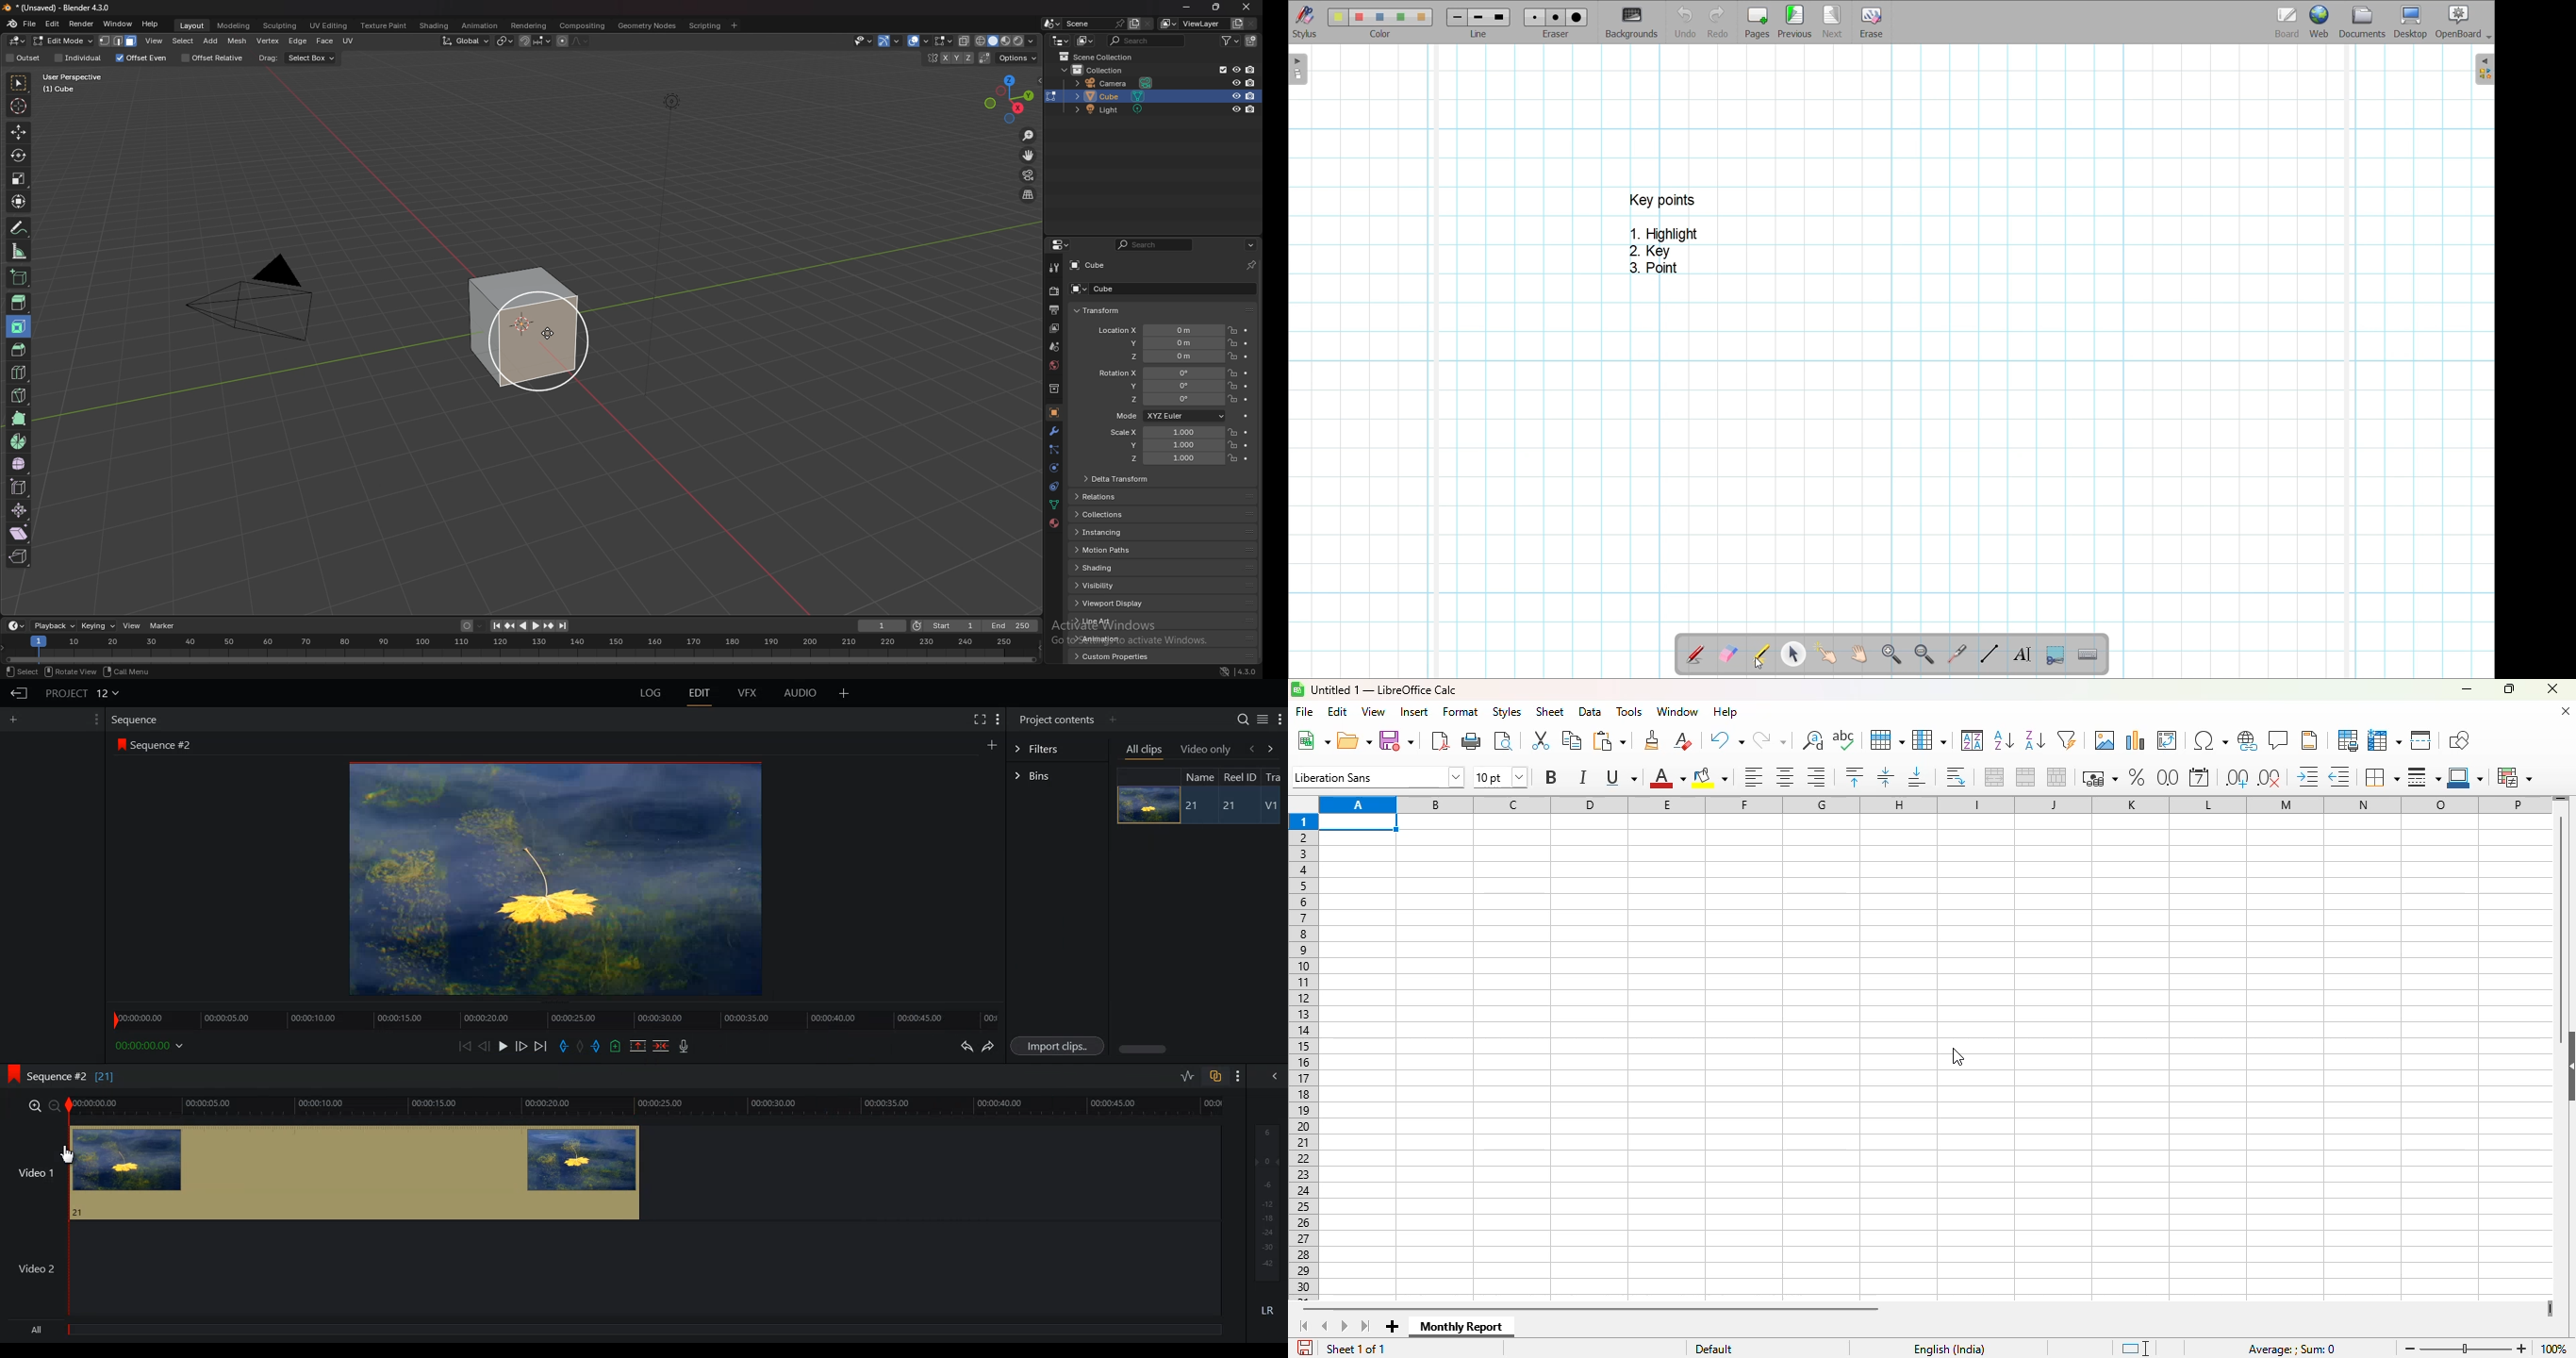 This screenshot has width=2576, height=1372. I want to click on hide in viewport, so click(1236, 109).